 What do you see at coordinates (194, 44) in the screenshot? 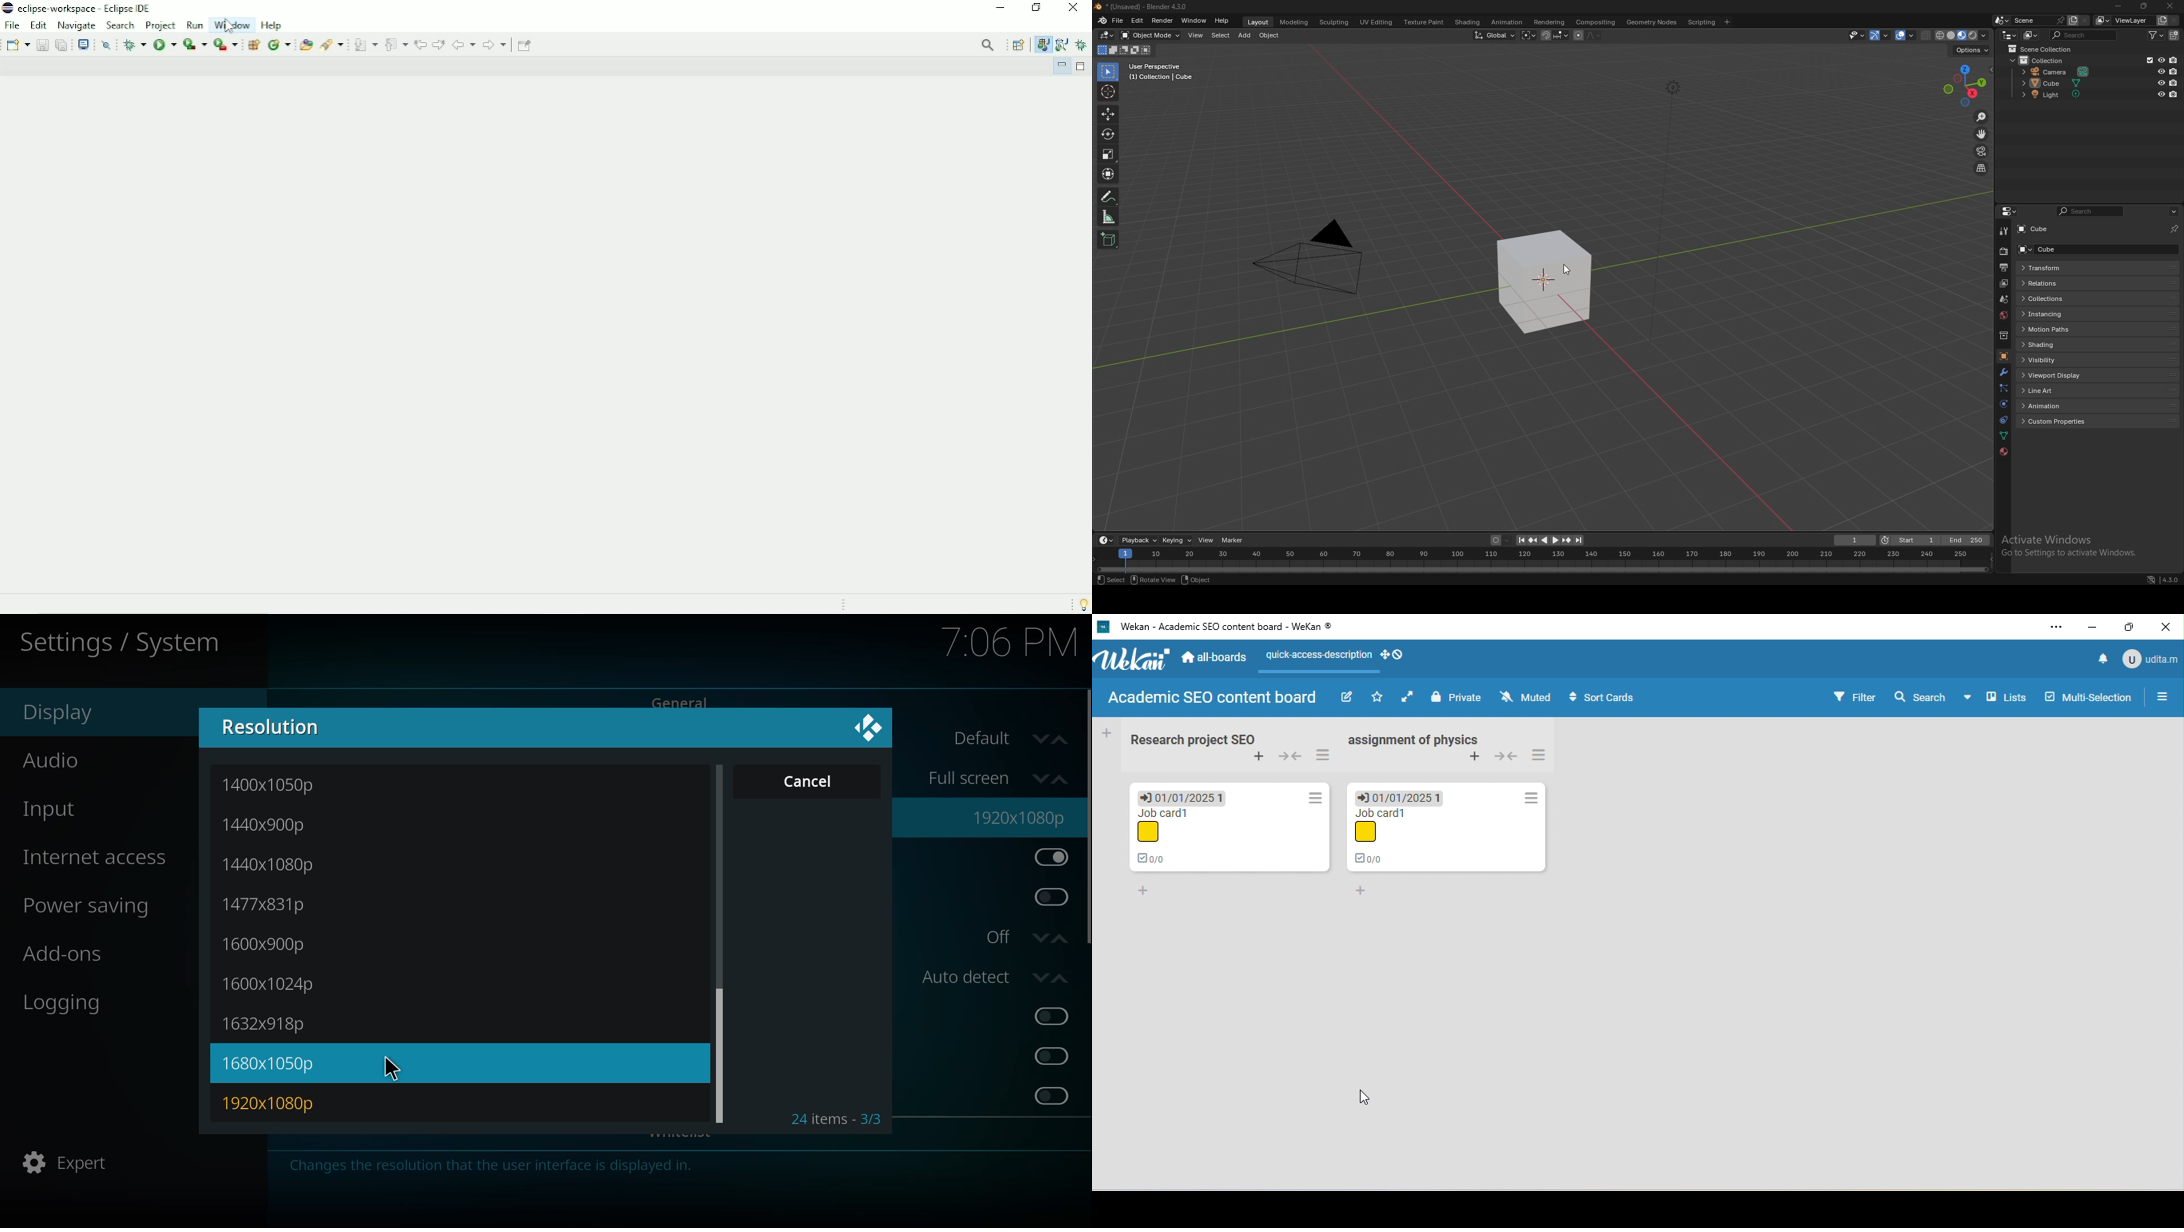
I see `Coverage` at bounding box center [194, 44].